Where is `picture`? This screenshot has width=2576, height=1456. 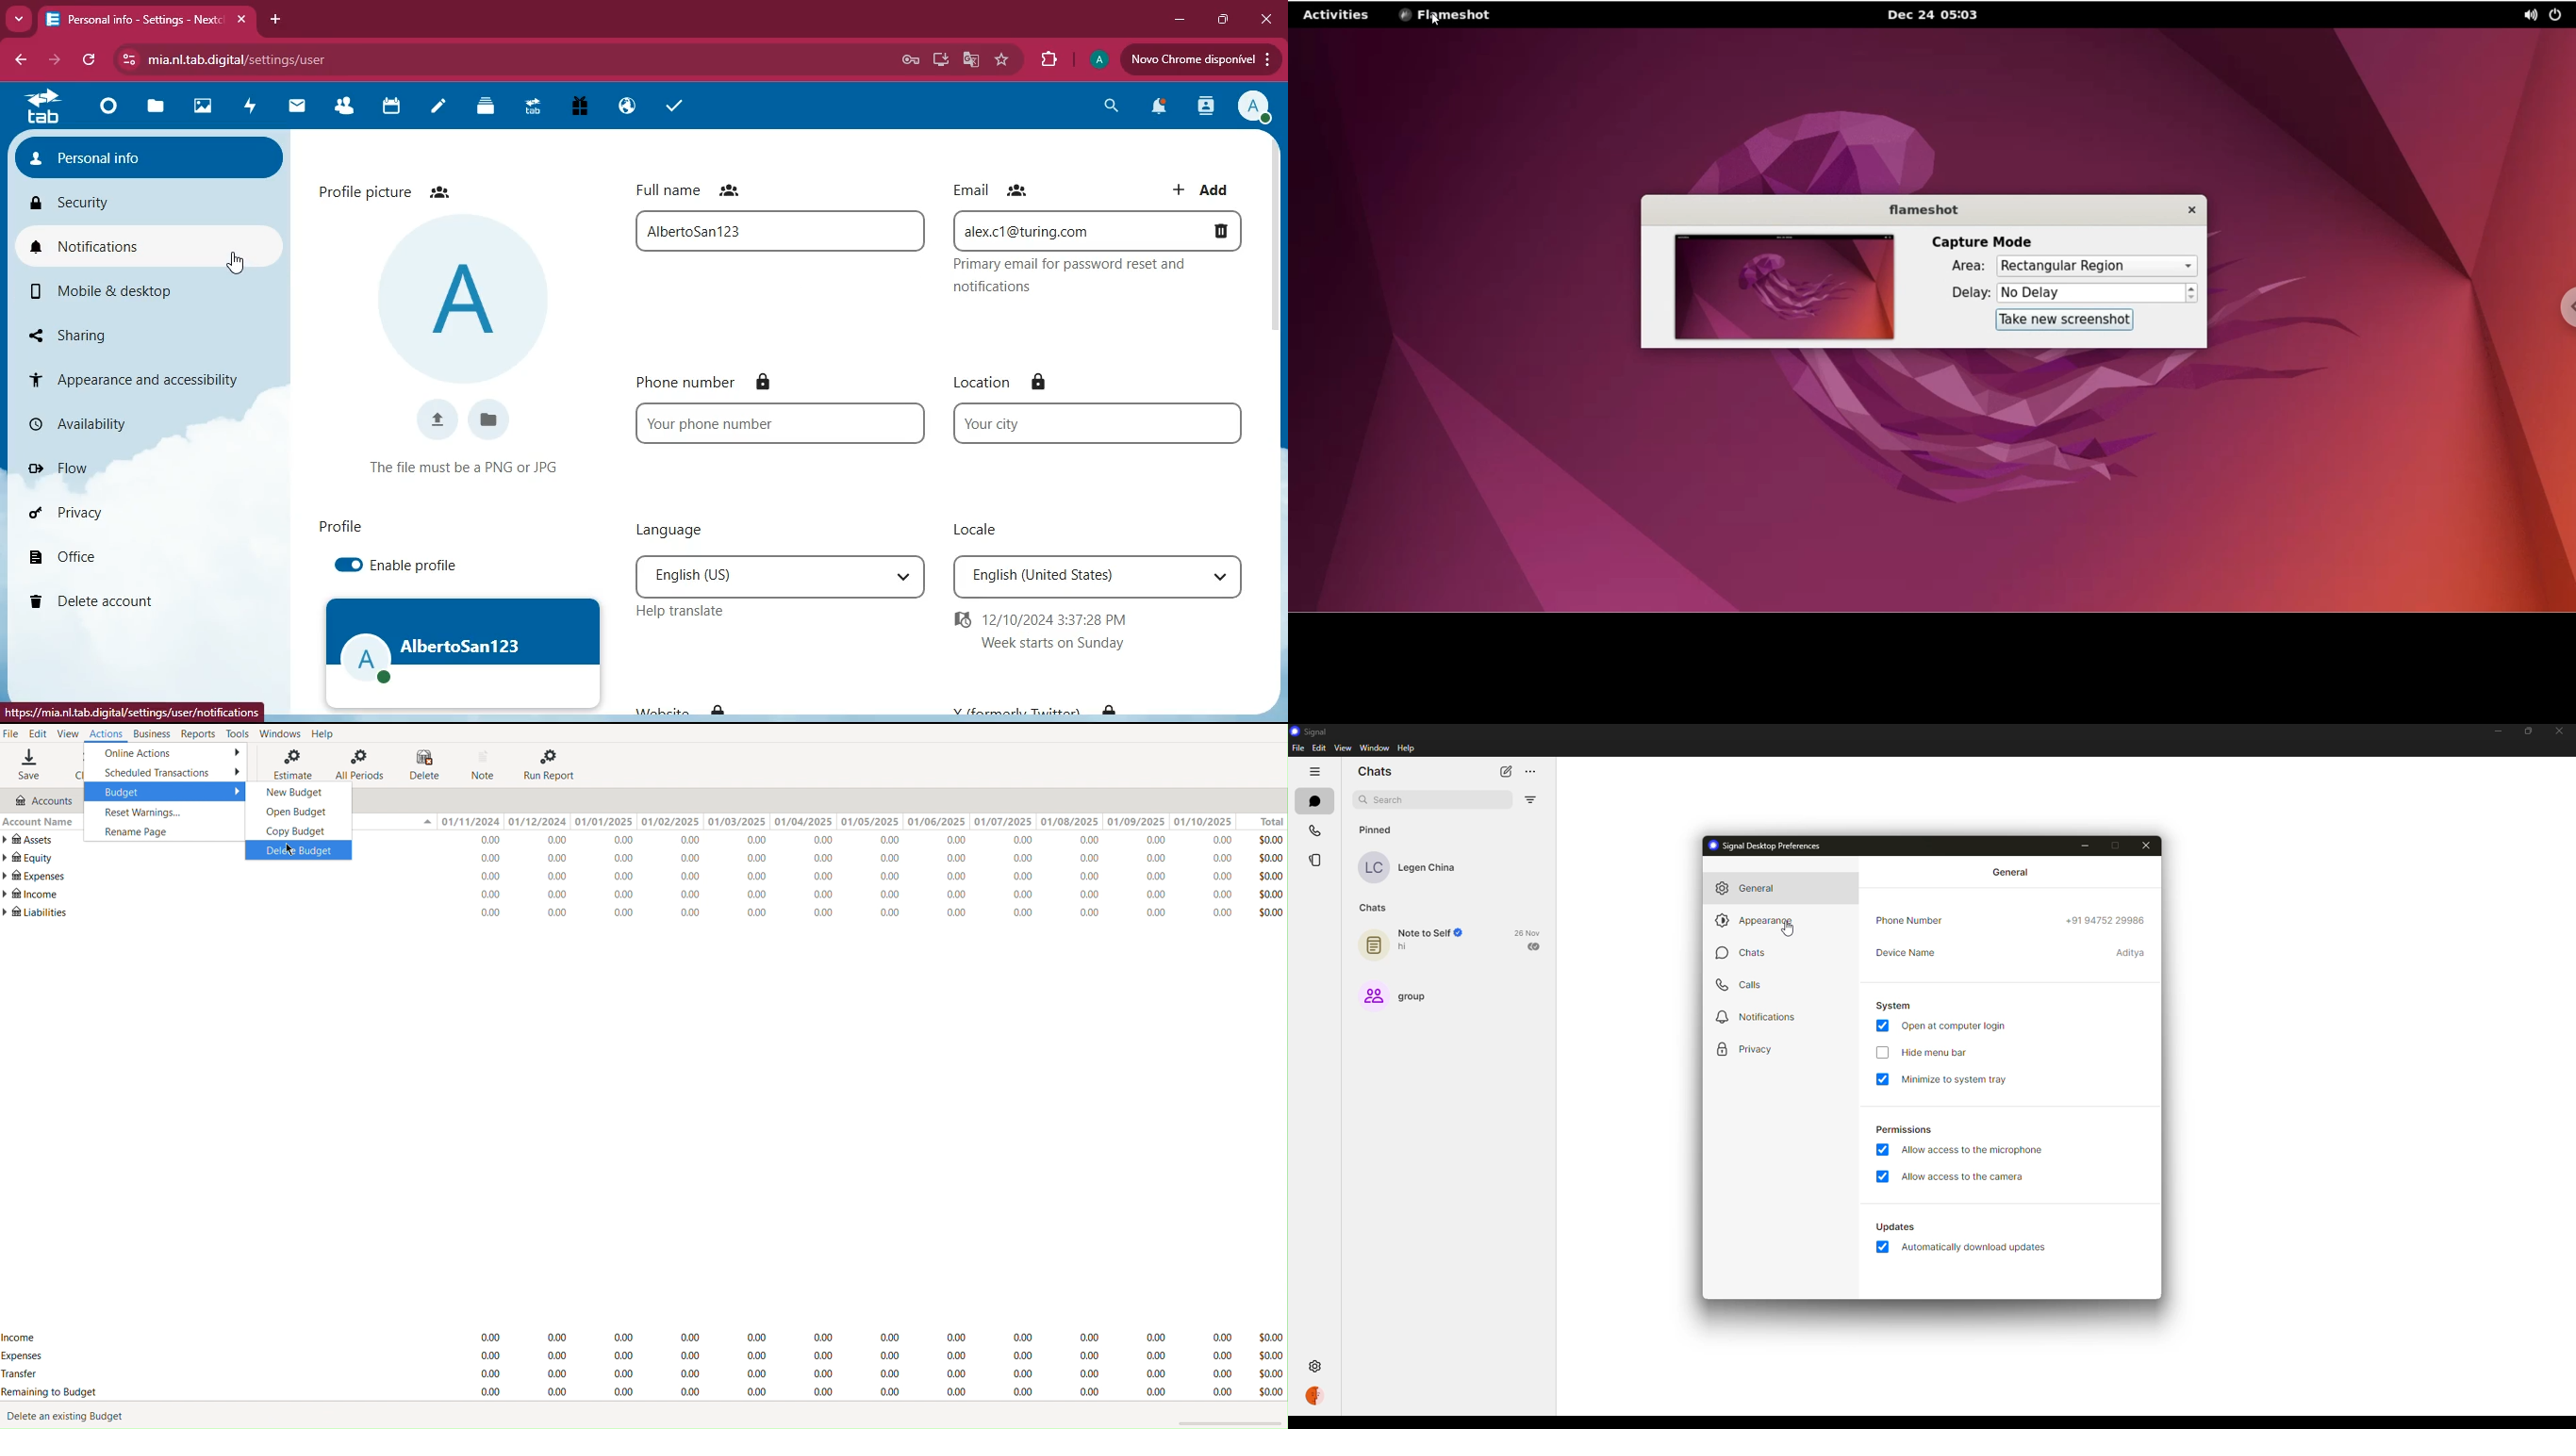
picture is located at coordinates (465, 297).